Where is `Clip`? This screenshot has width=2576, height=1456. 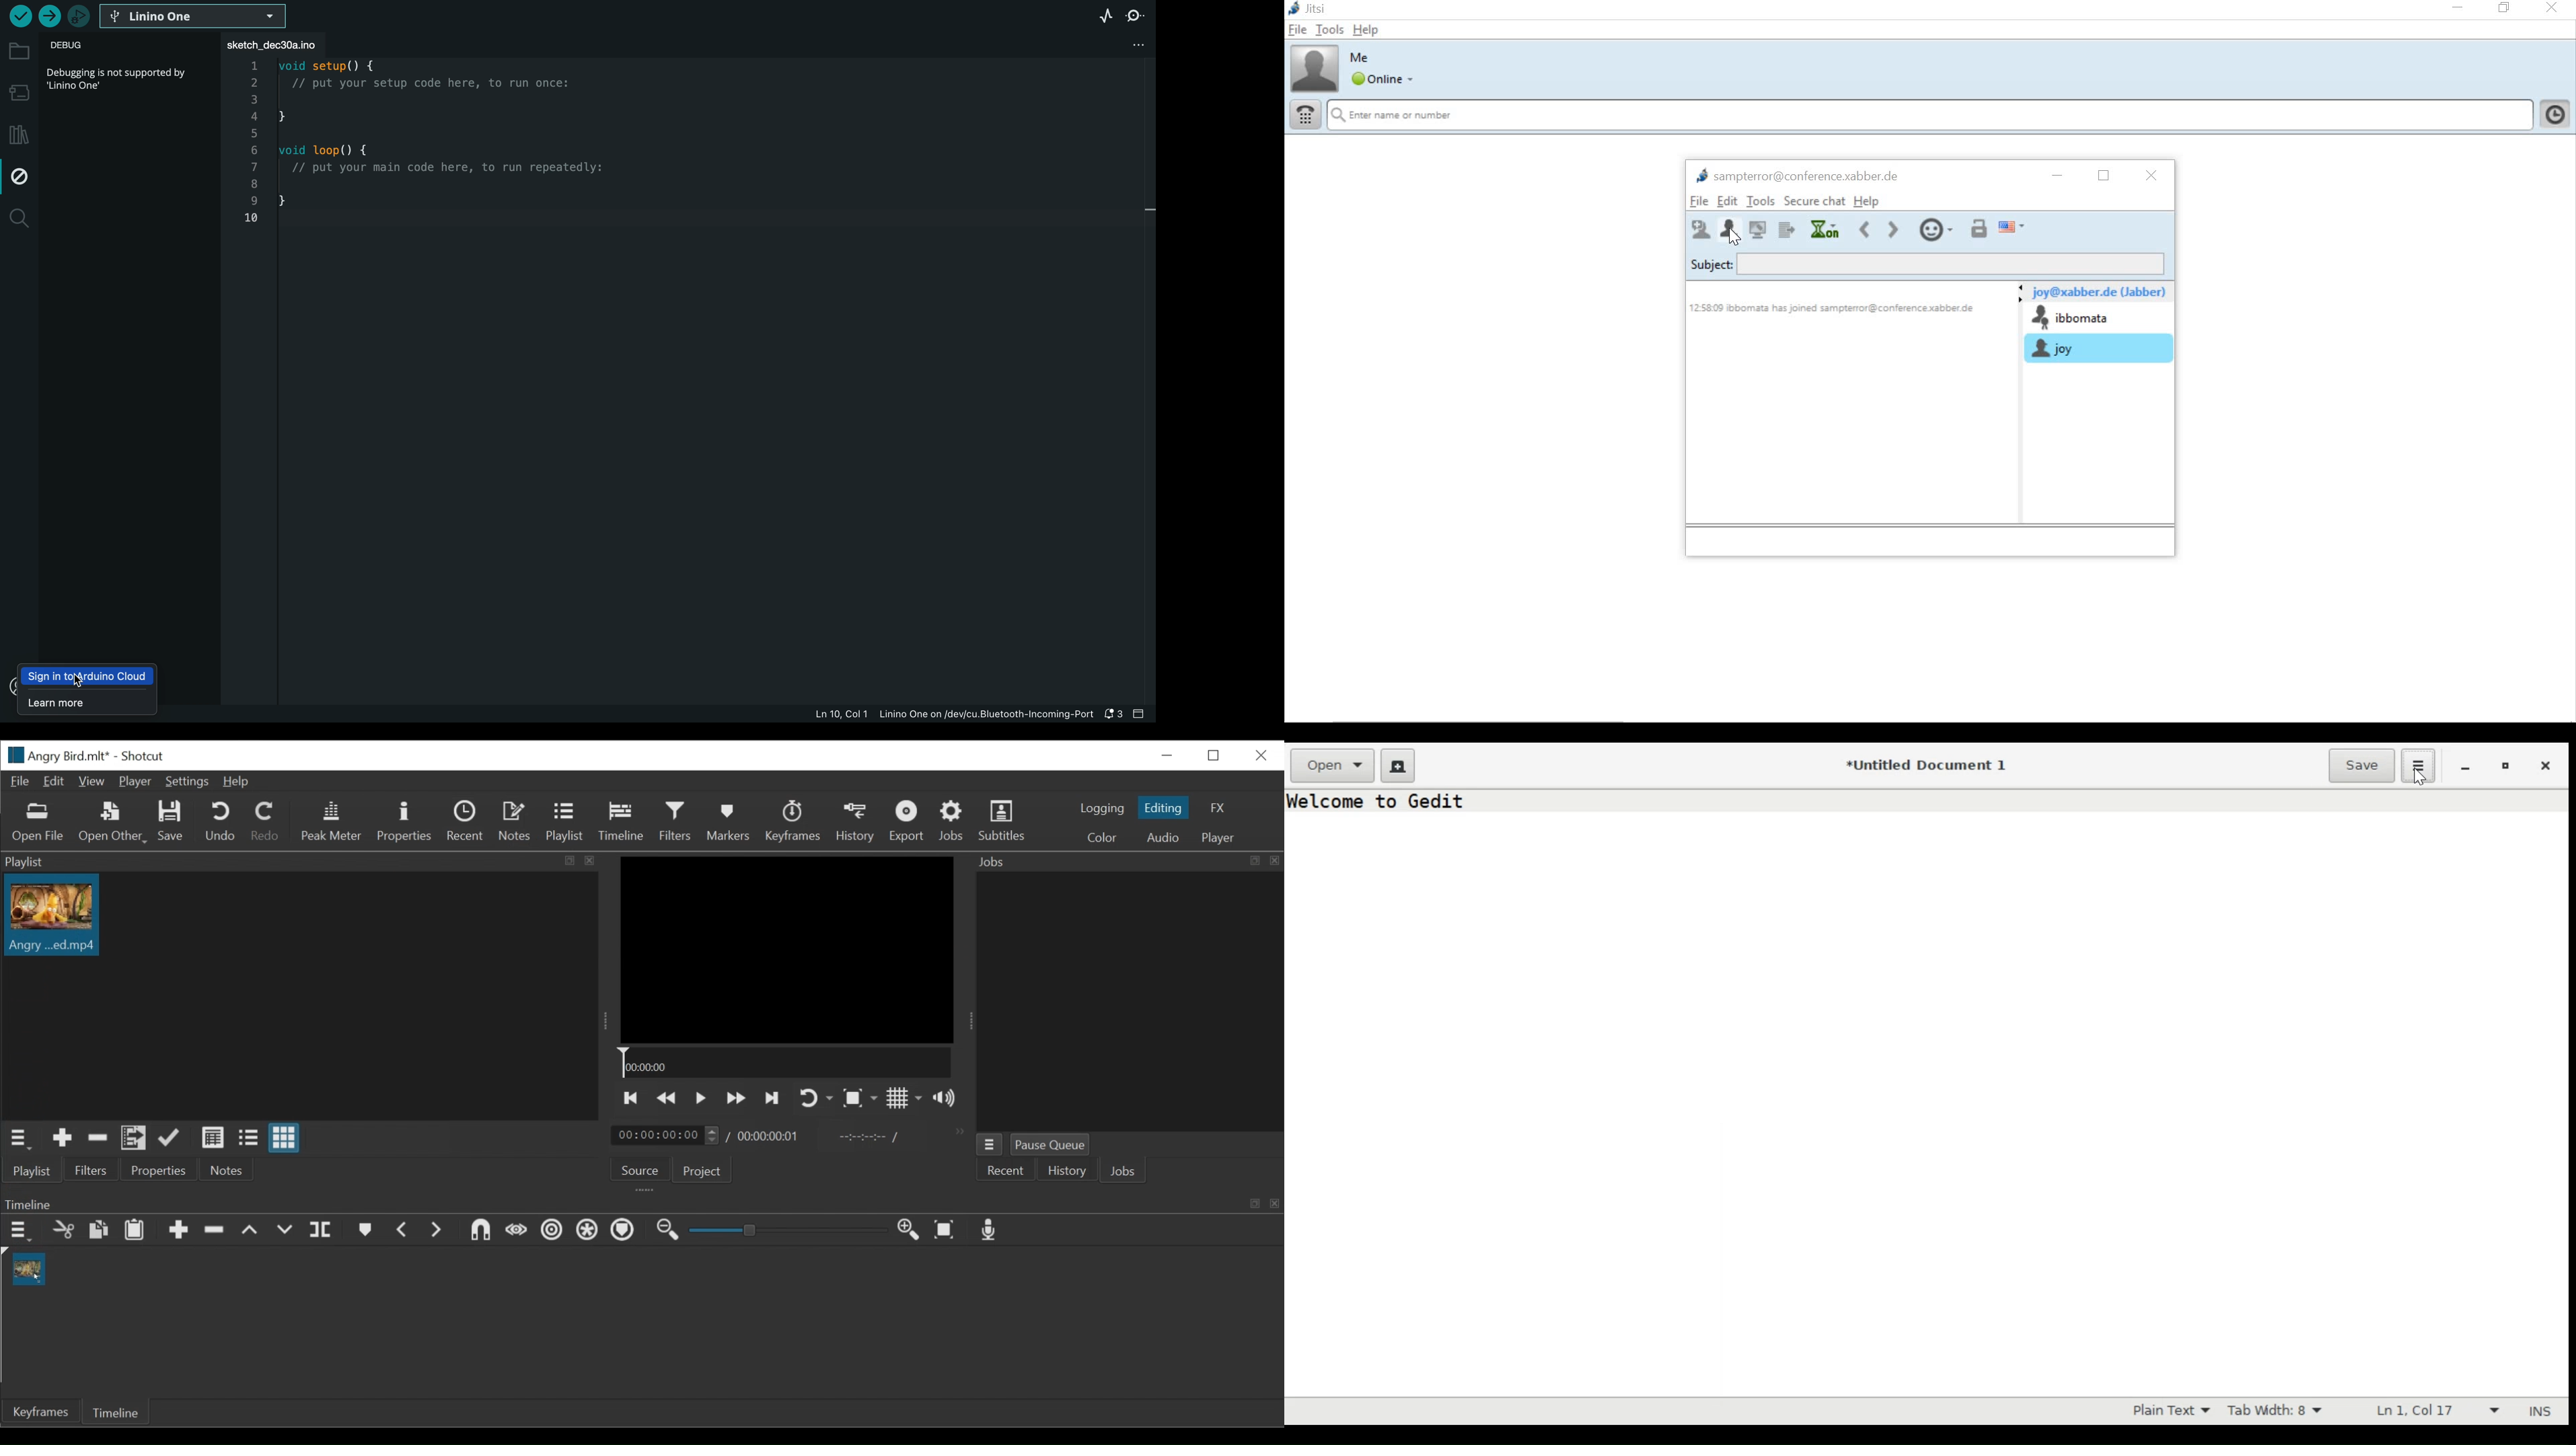 Clip is located at coordinates (52, 915).